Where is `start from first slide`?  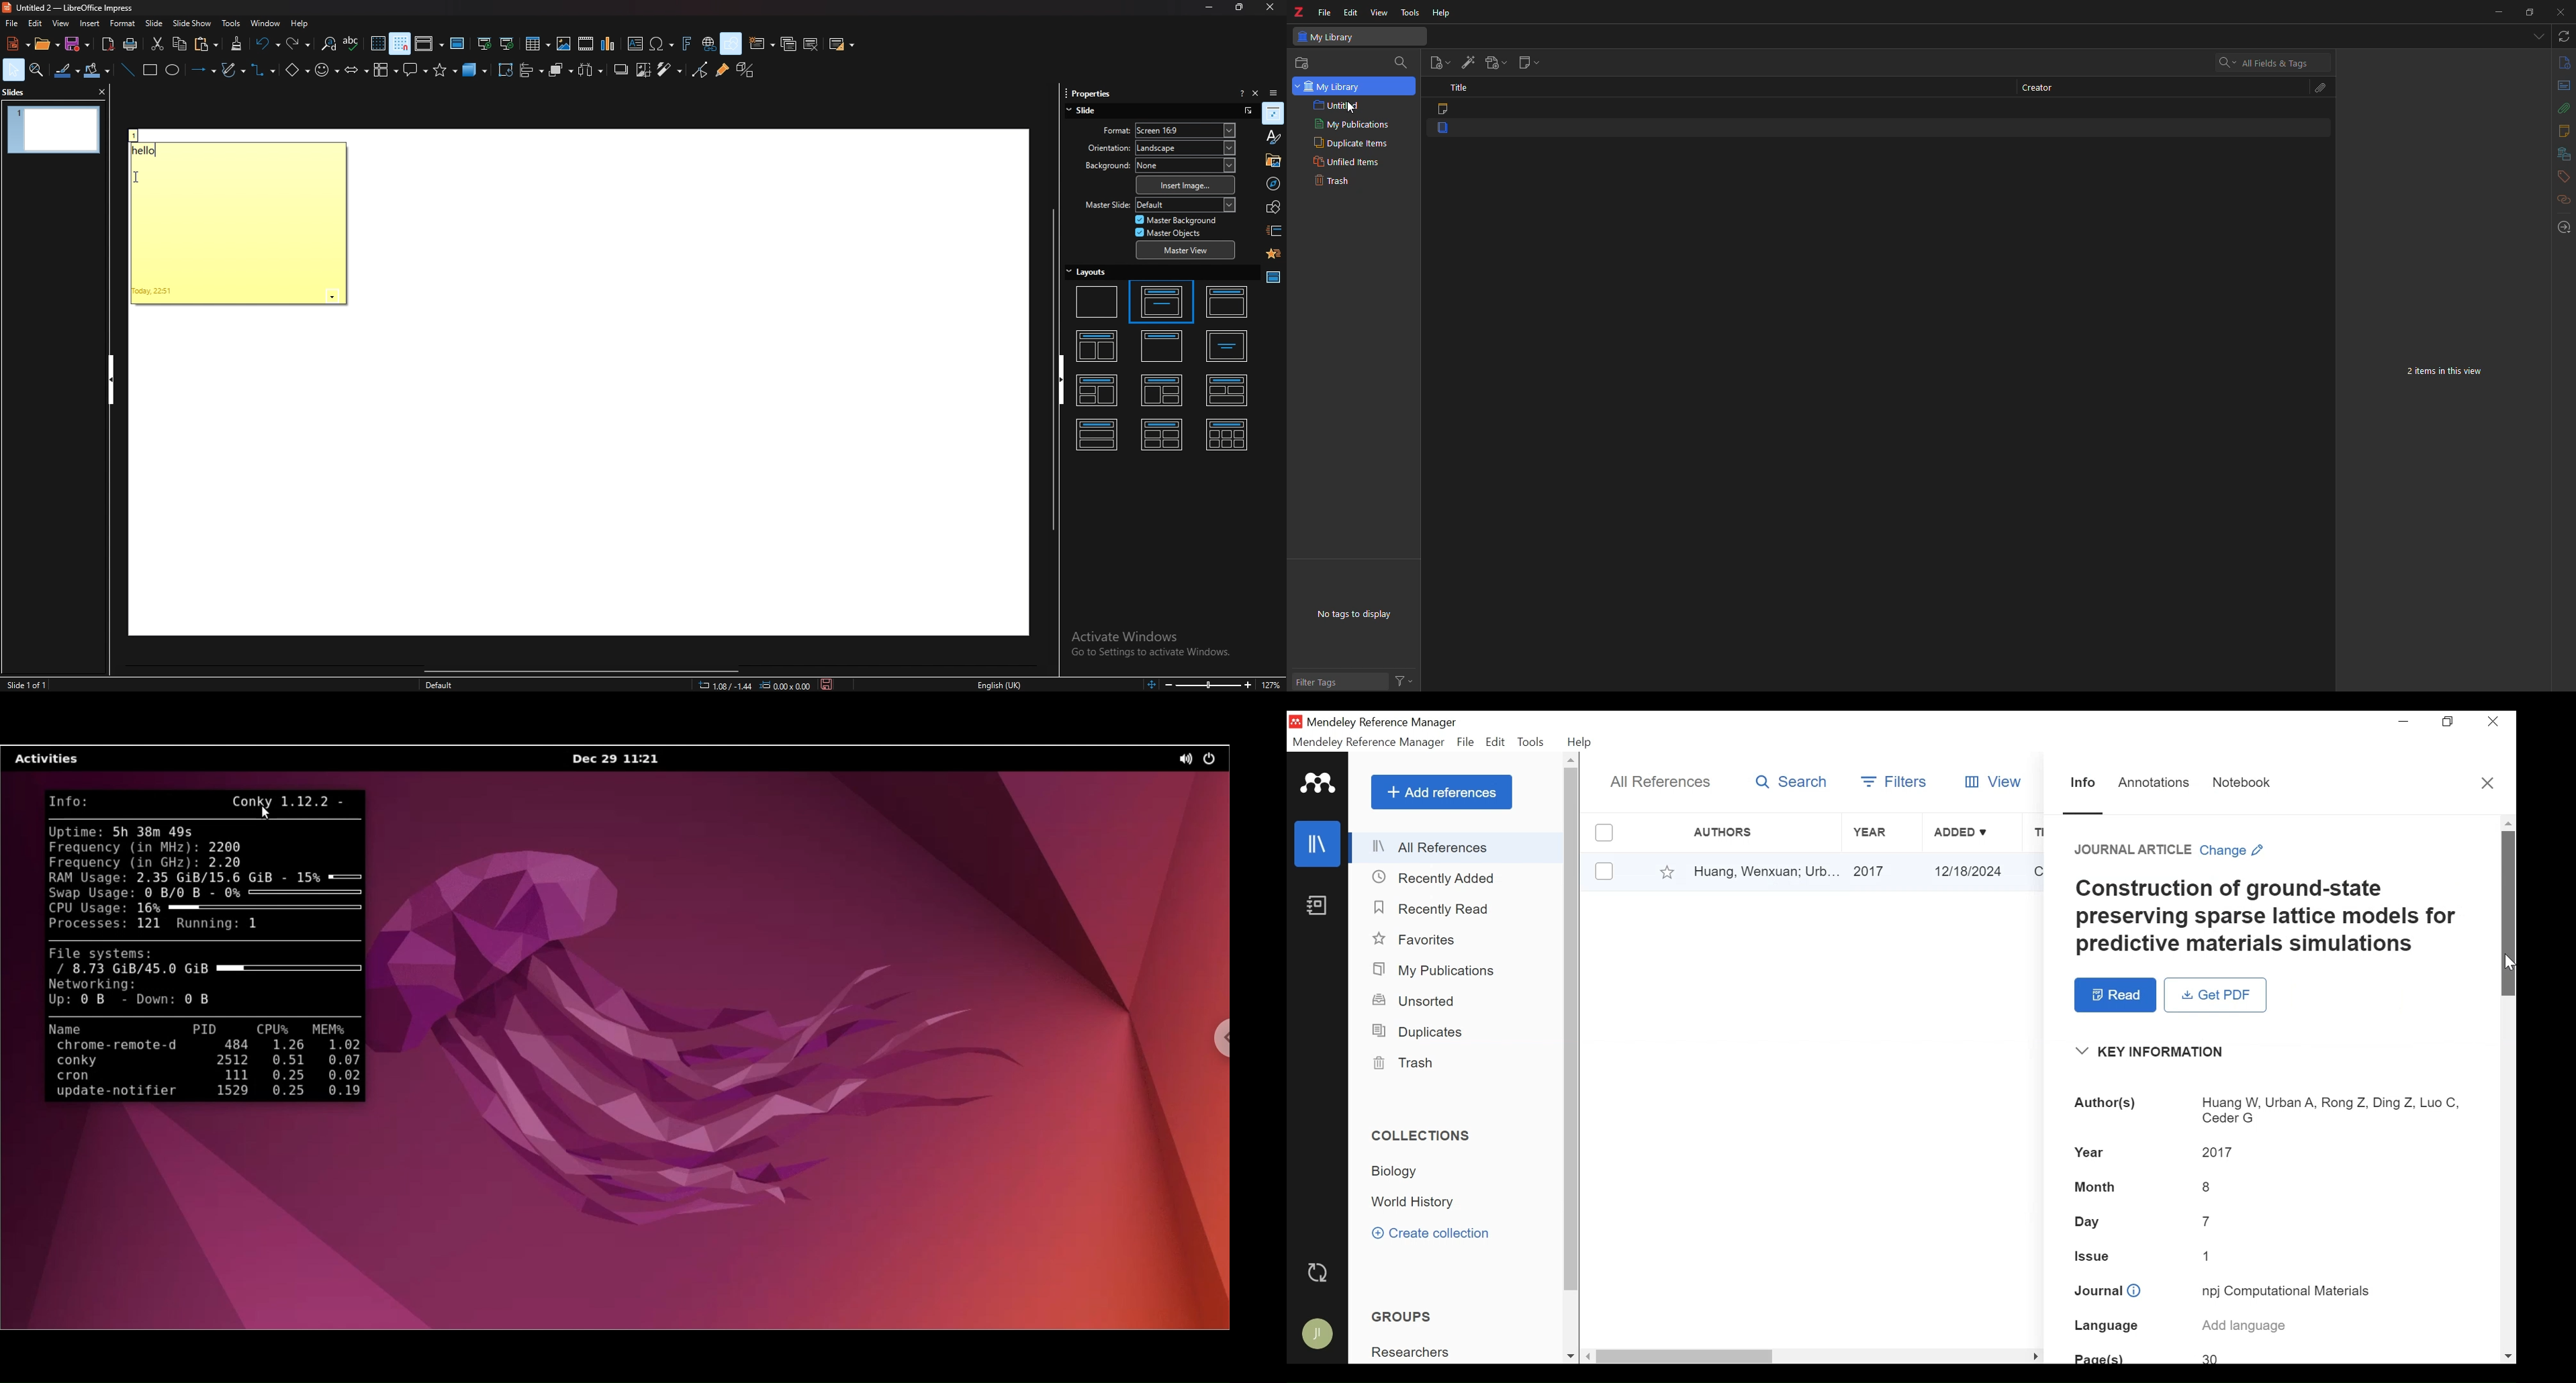 start from first slide is located at coordinates (486, 44).